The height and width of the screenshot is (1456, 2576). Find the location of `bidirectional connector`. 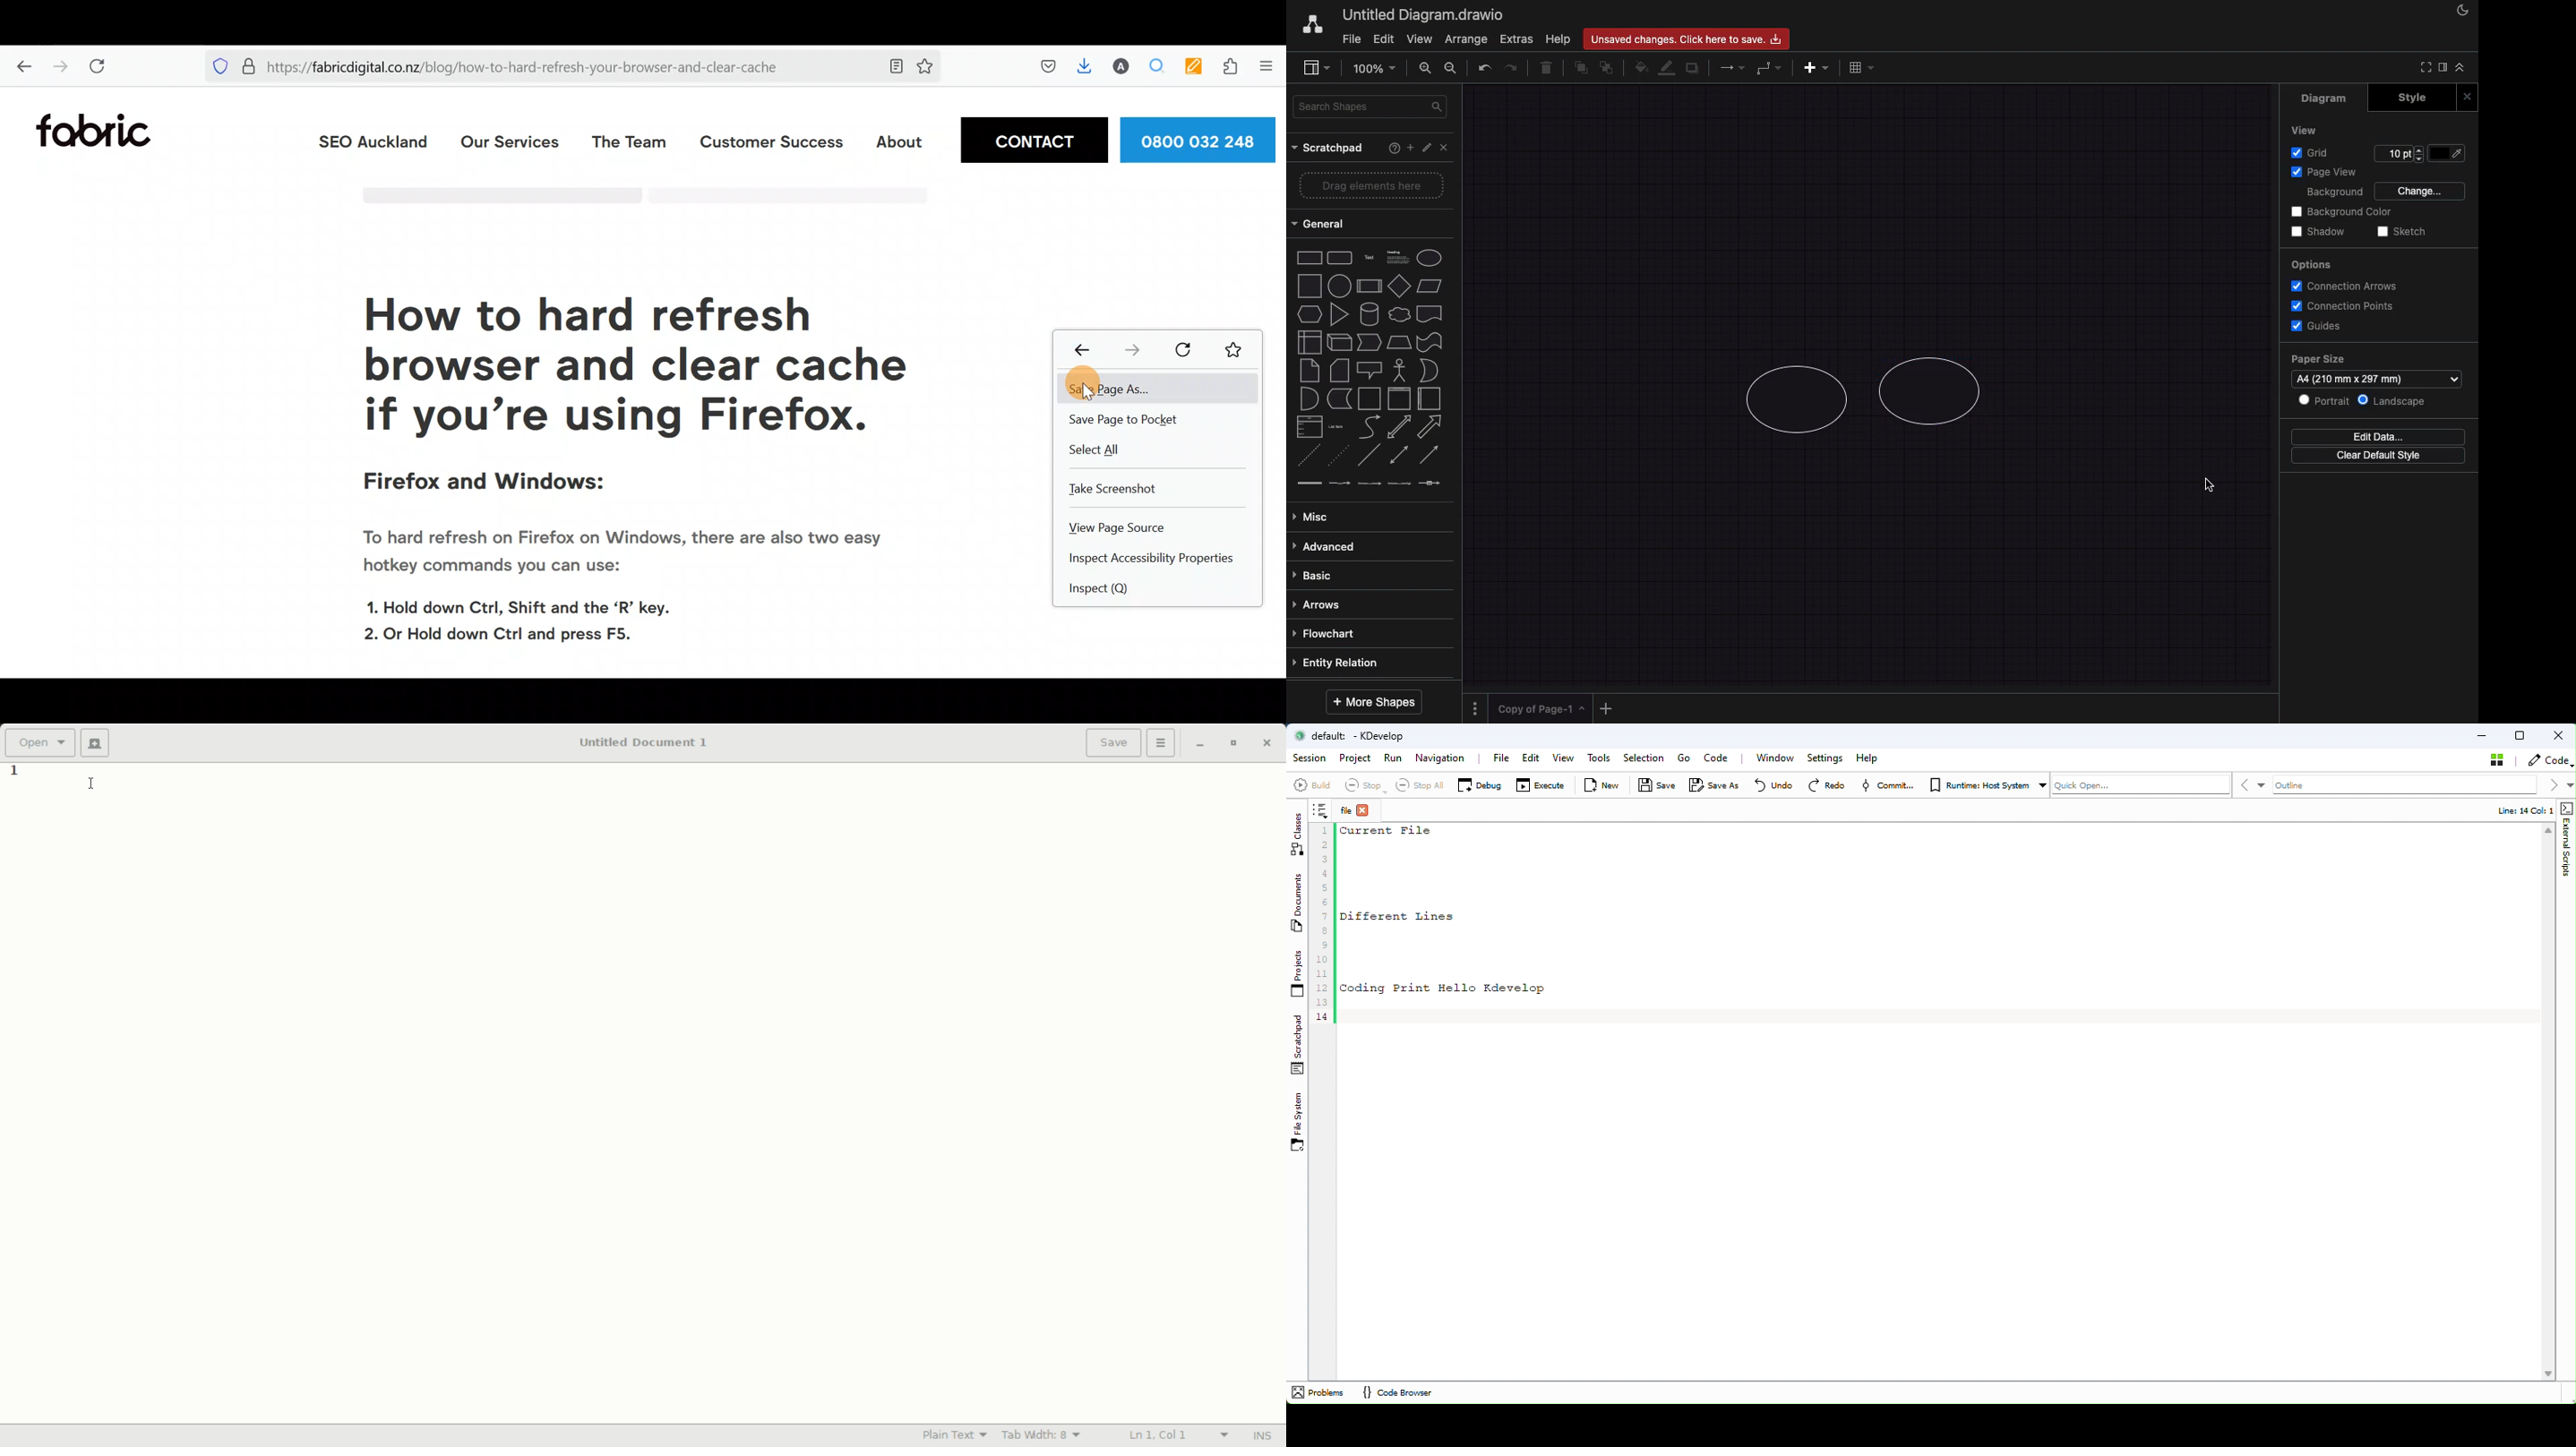

bidirectional connector is located at coordinates (1398, 454).